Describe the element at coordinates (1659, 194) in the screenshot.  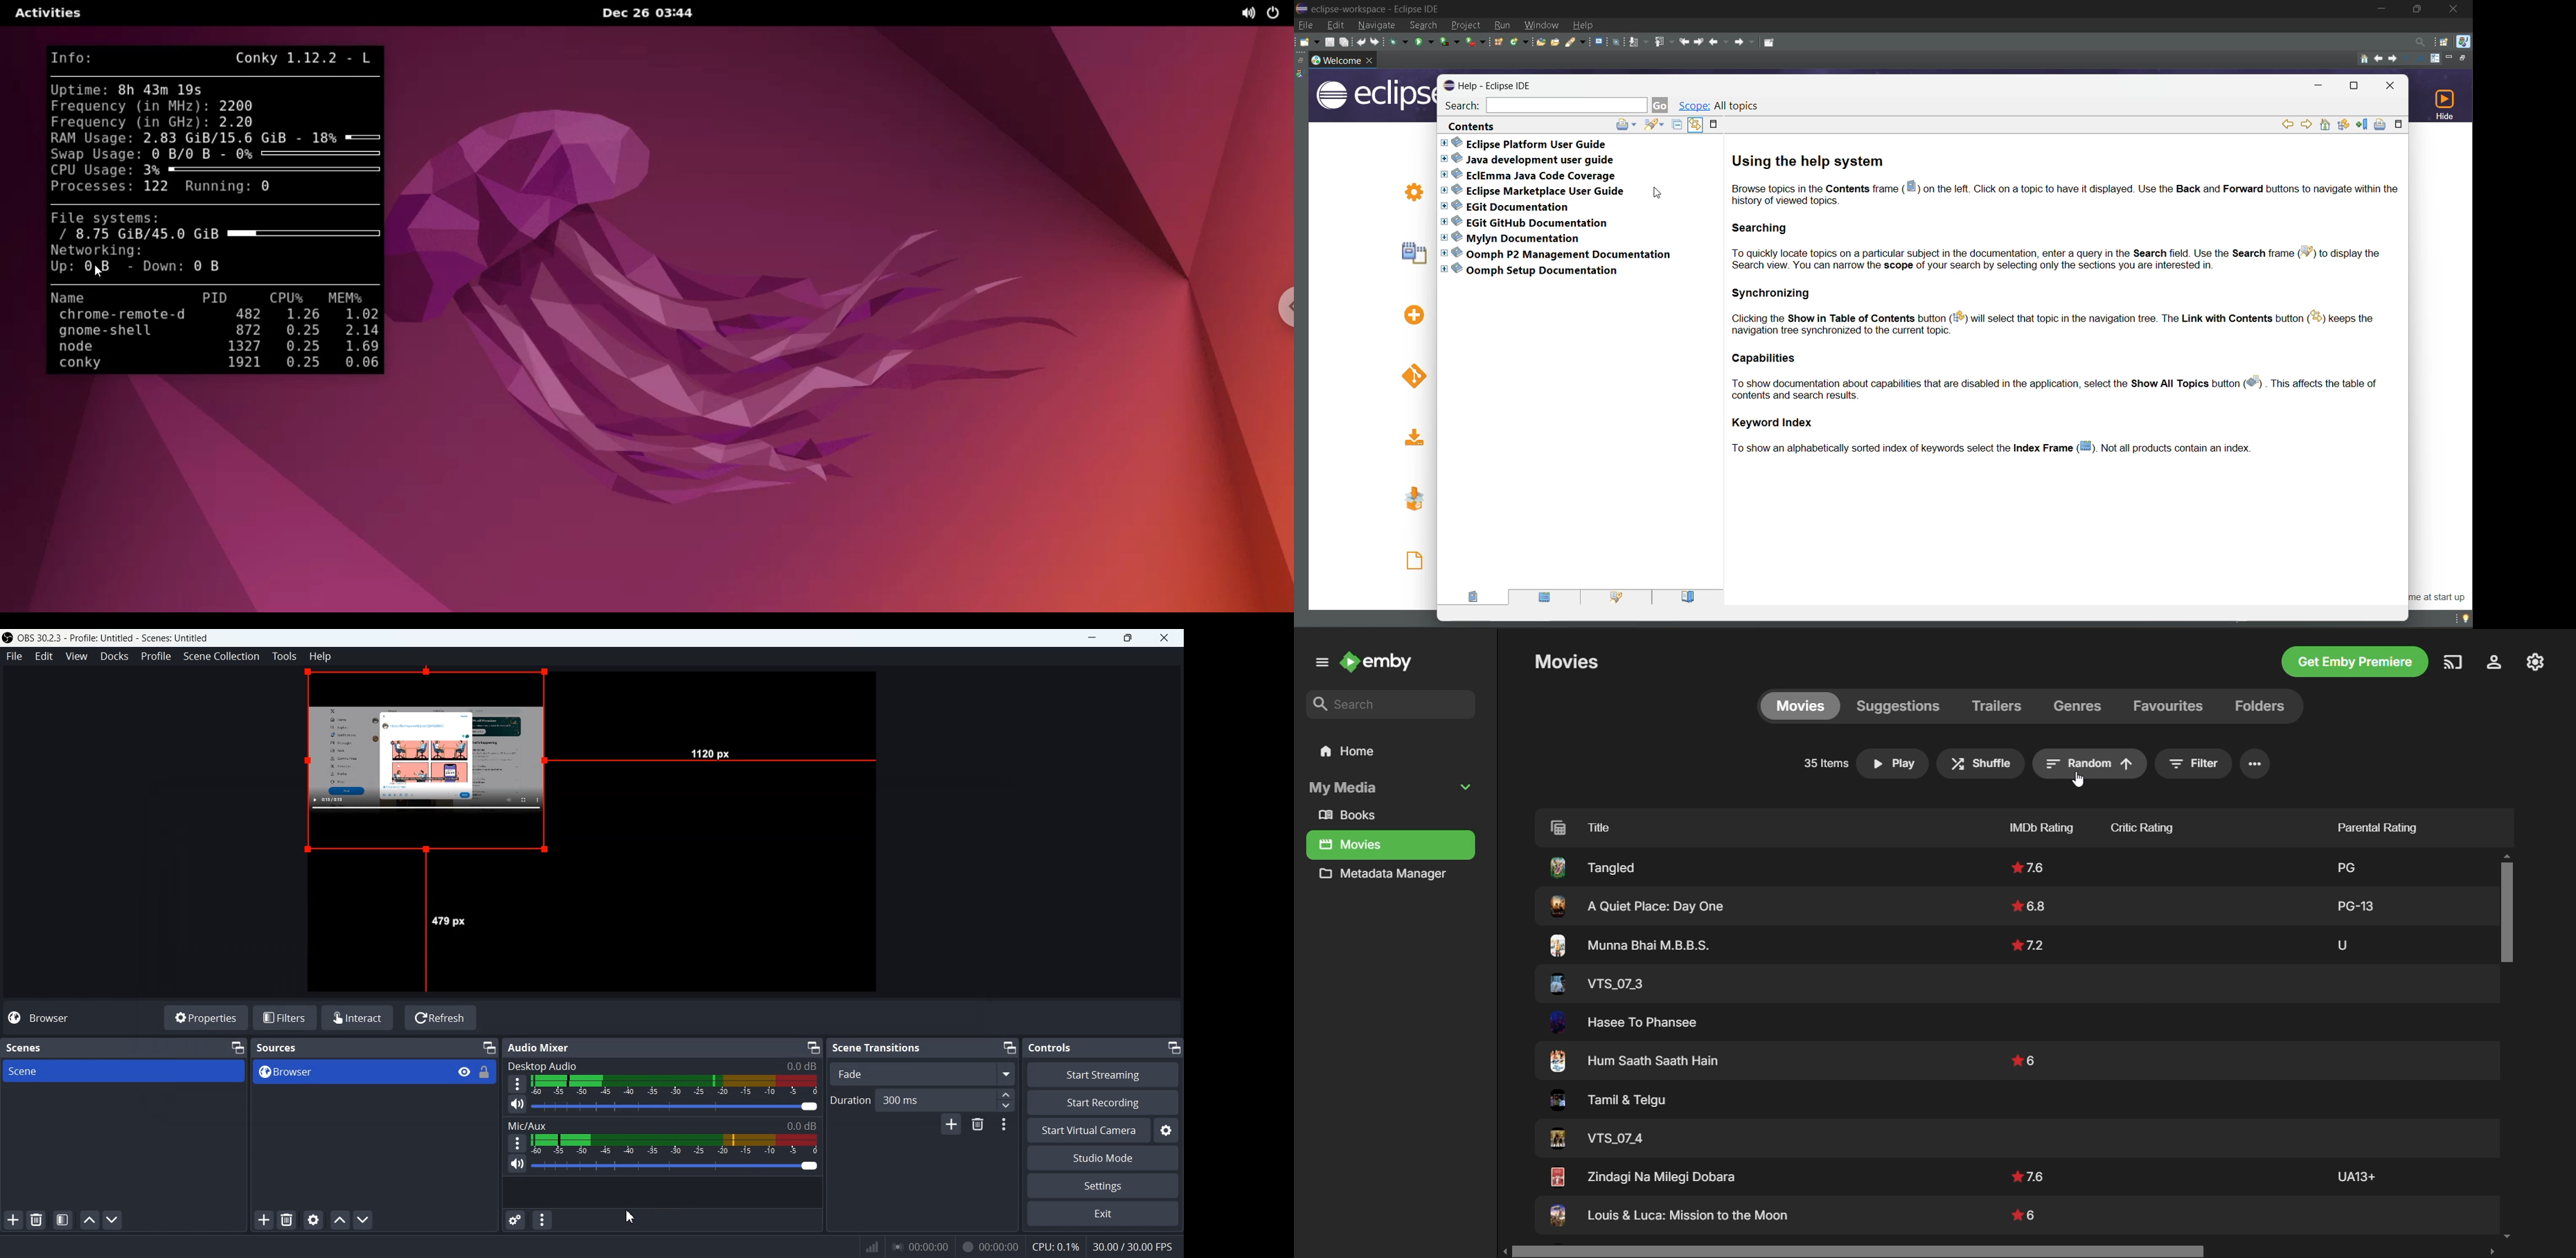
I see `cursor` at that location.